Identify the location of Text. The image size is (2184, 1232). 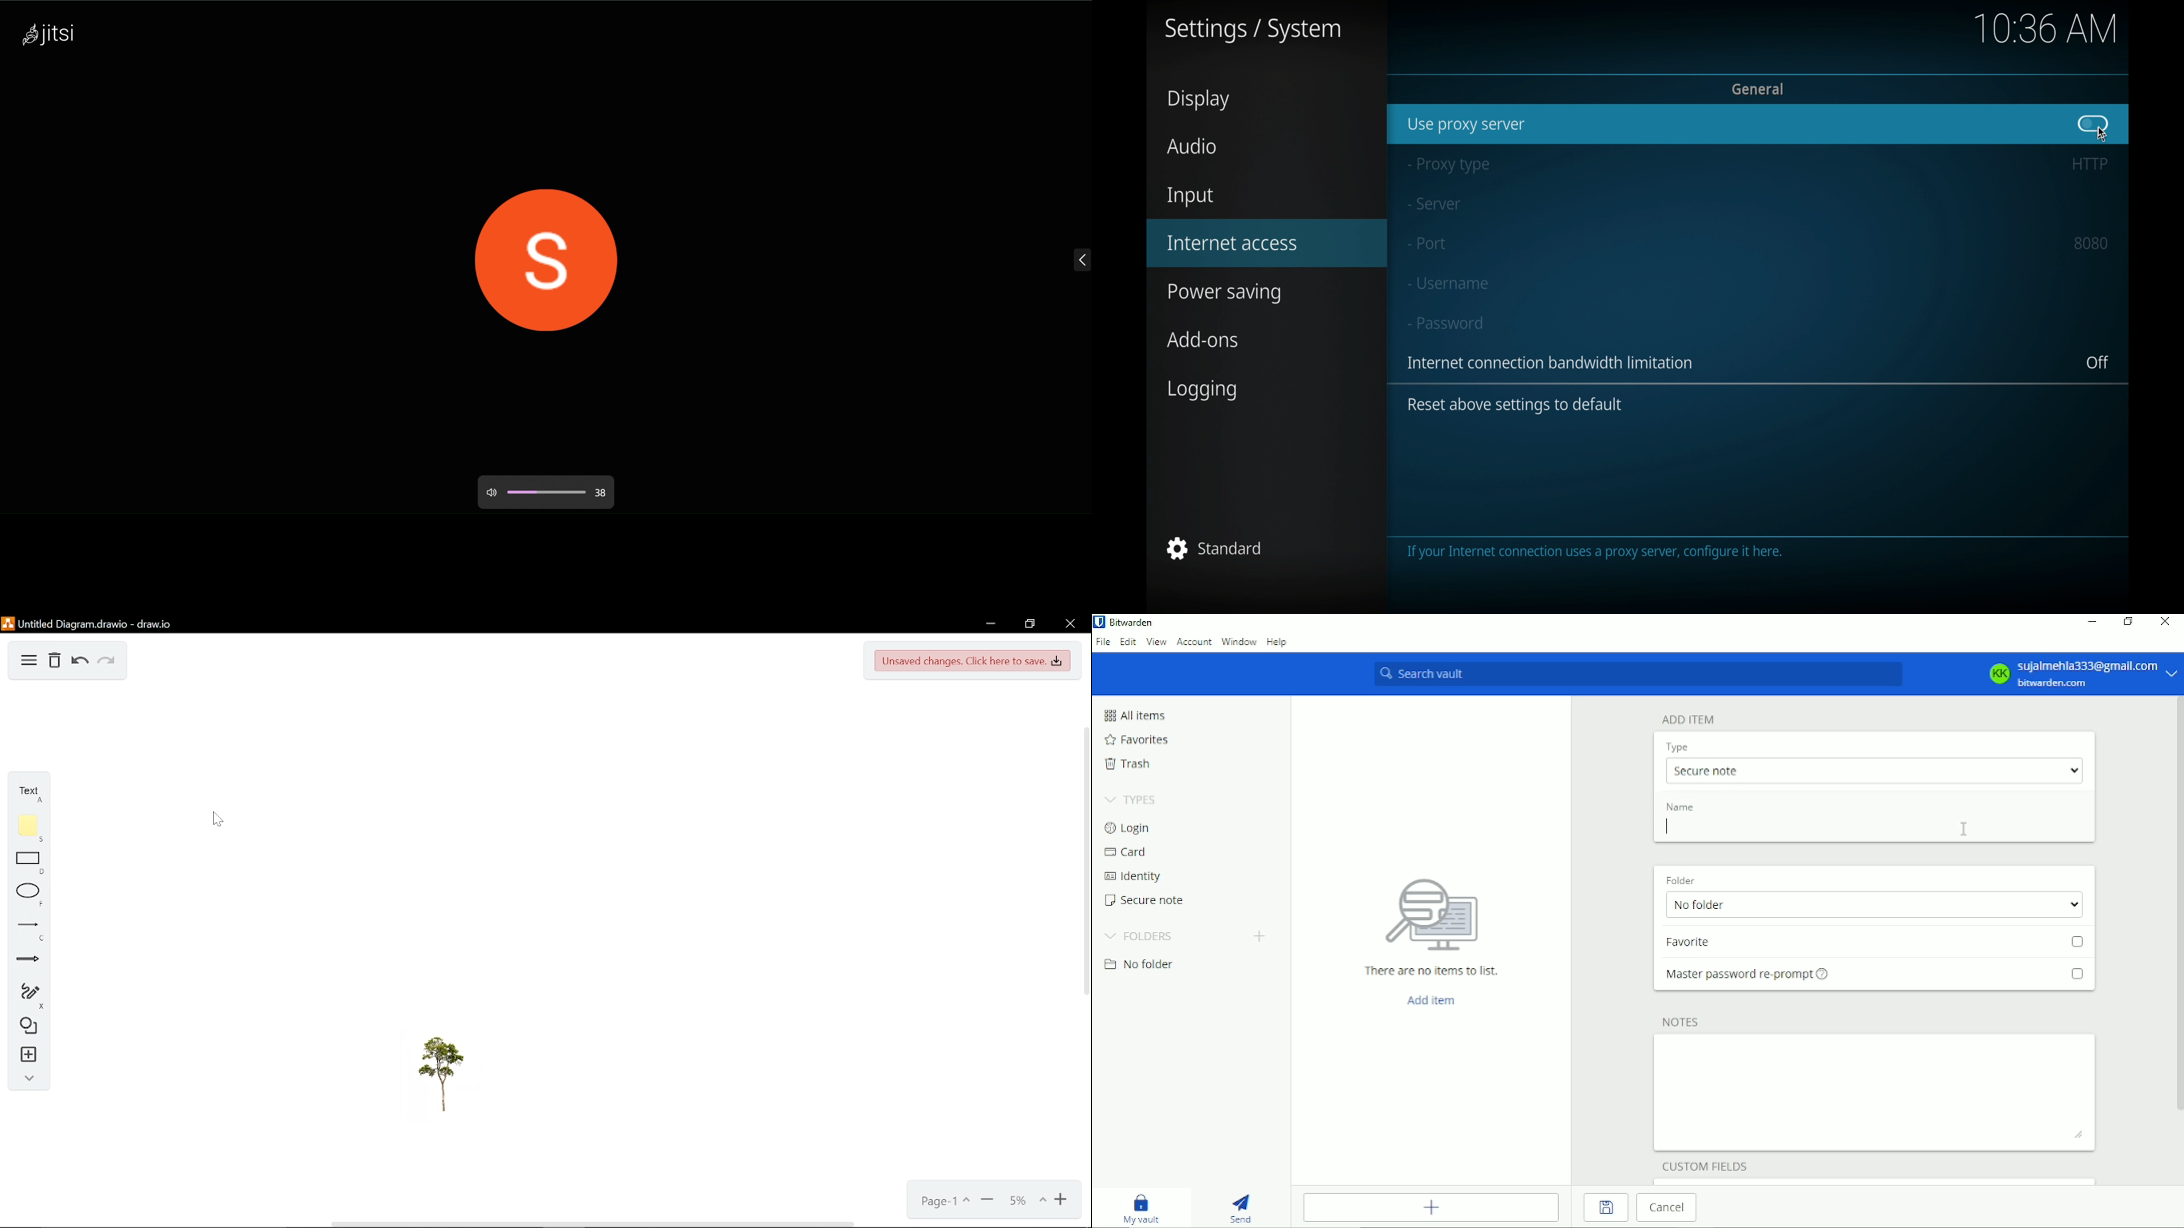
(24, 791).